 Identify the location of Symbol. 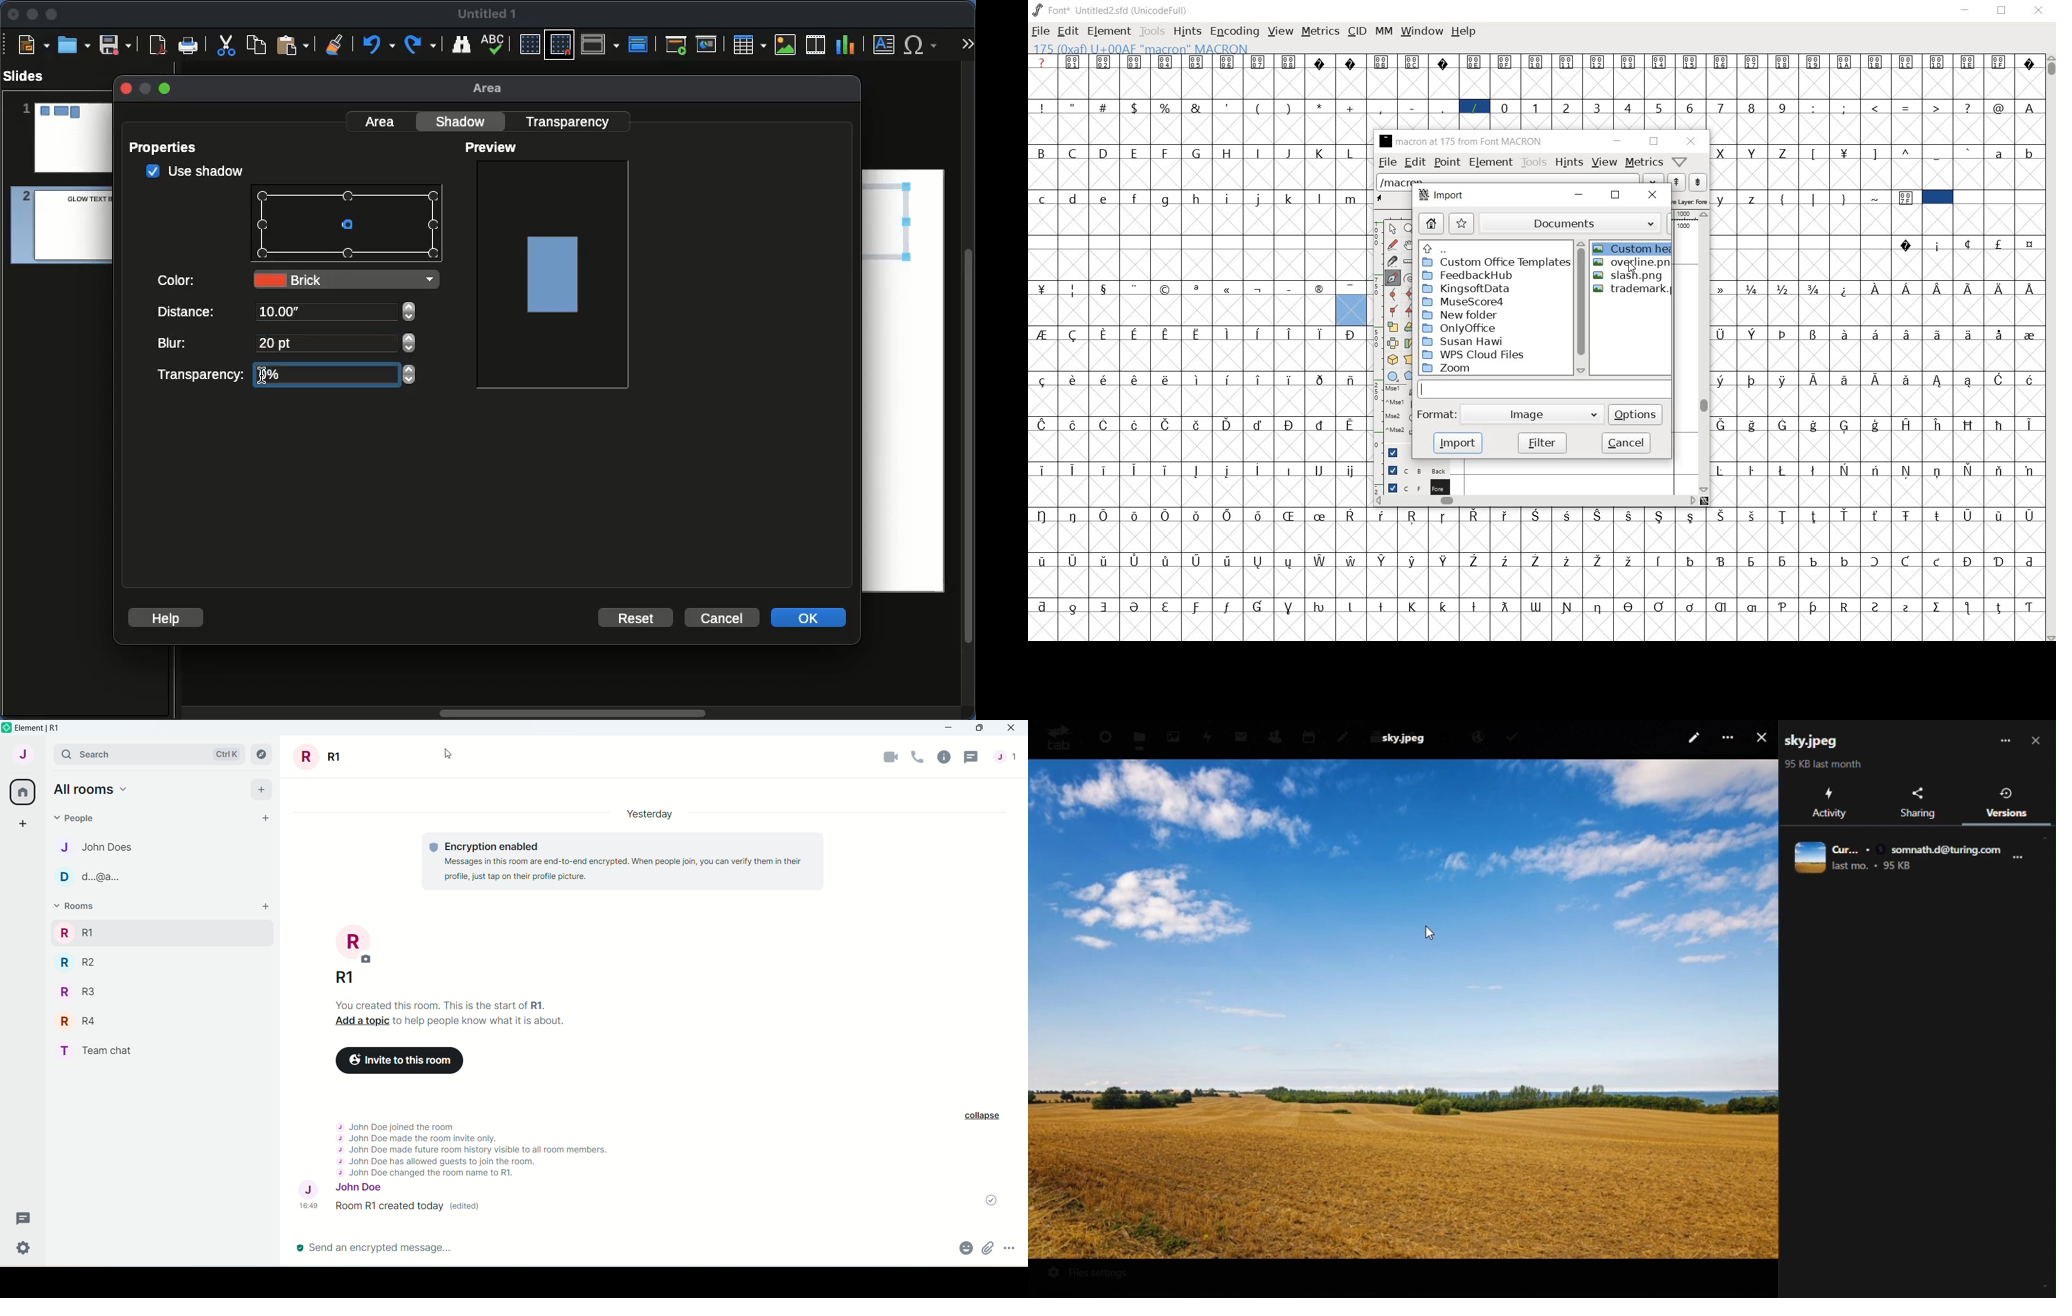
(1597, 62).